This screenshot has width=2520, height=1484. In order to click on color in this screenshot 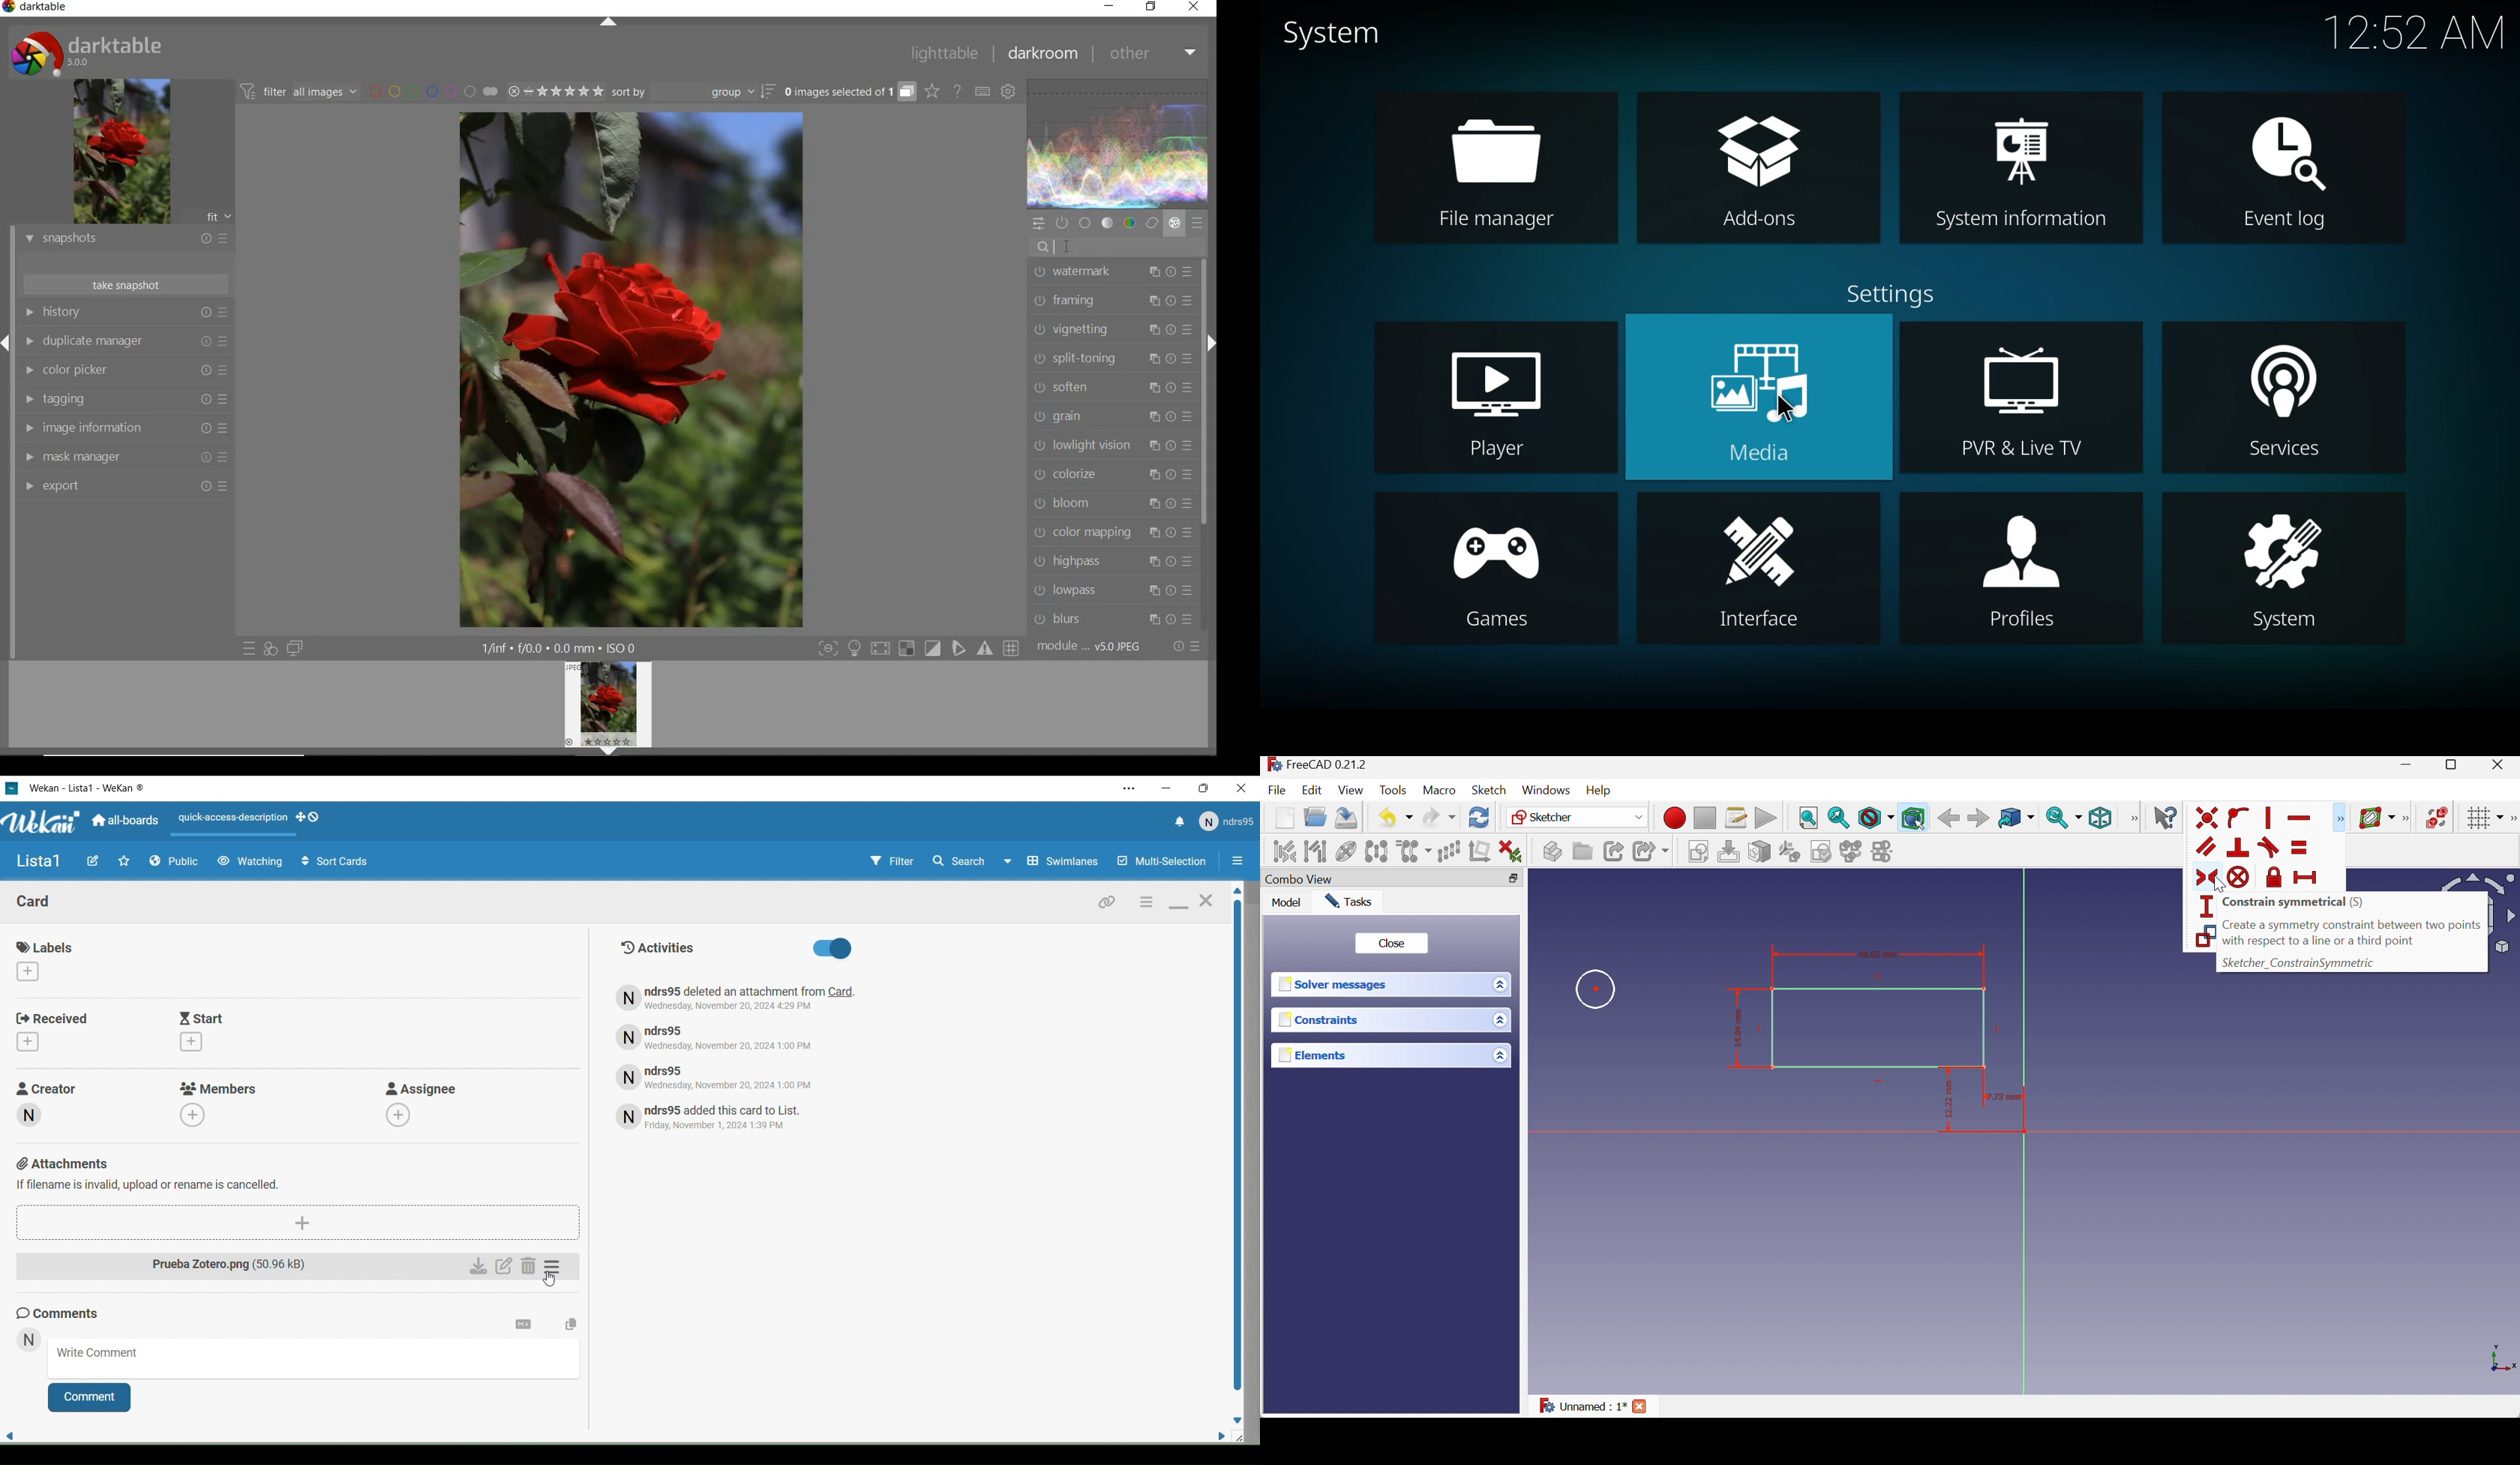, I will do `click(1130, 223)`.